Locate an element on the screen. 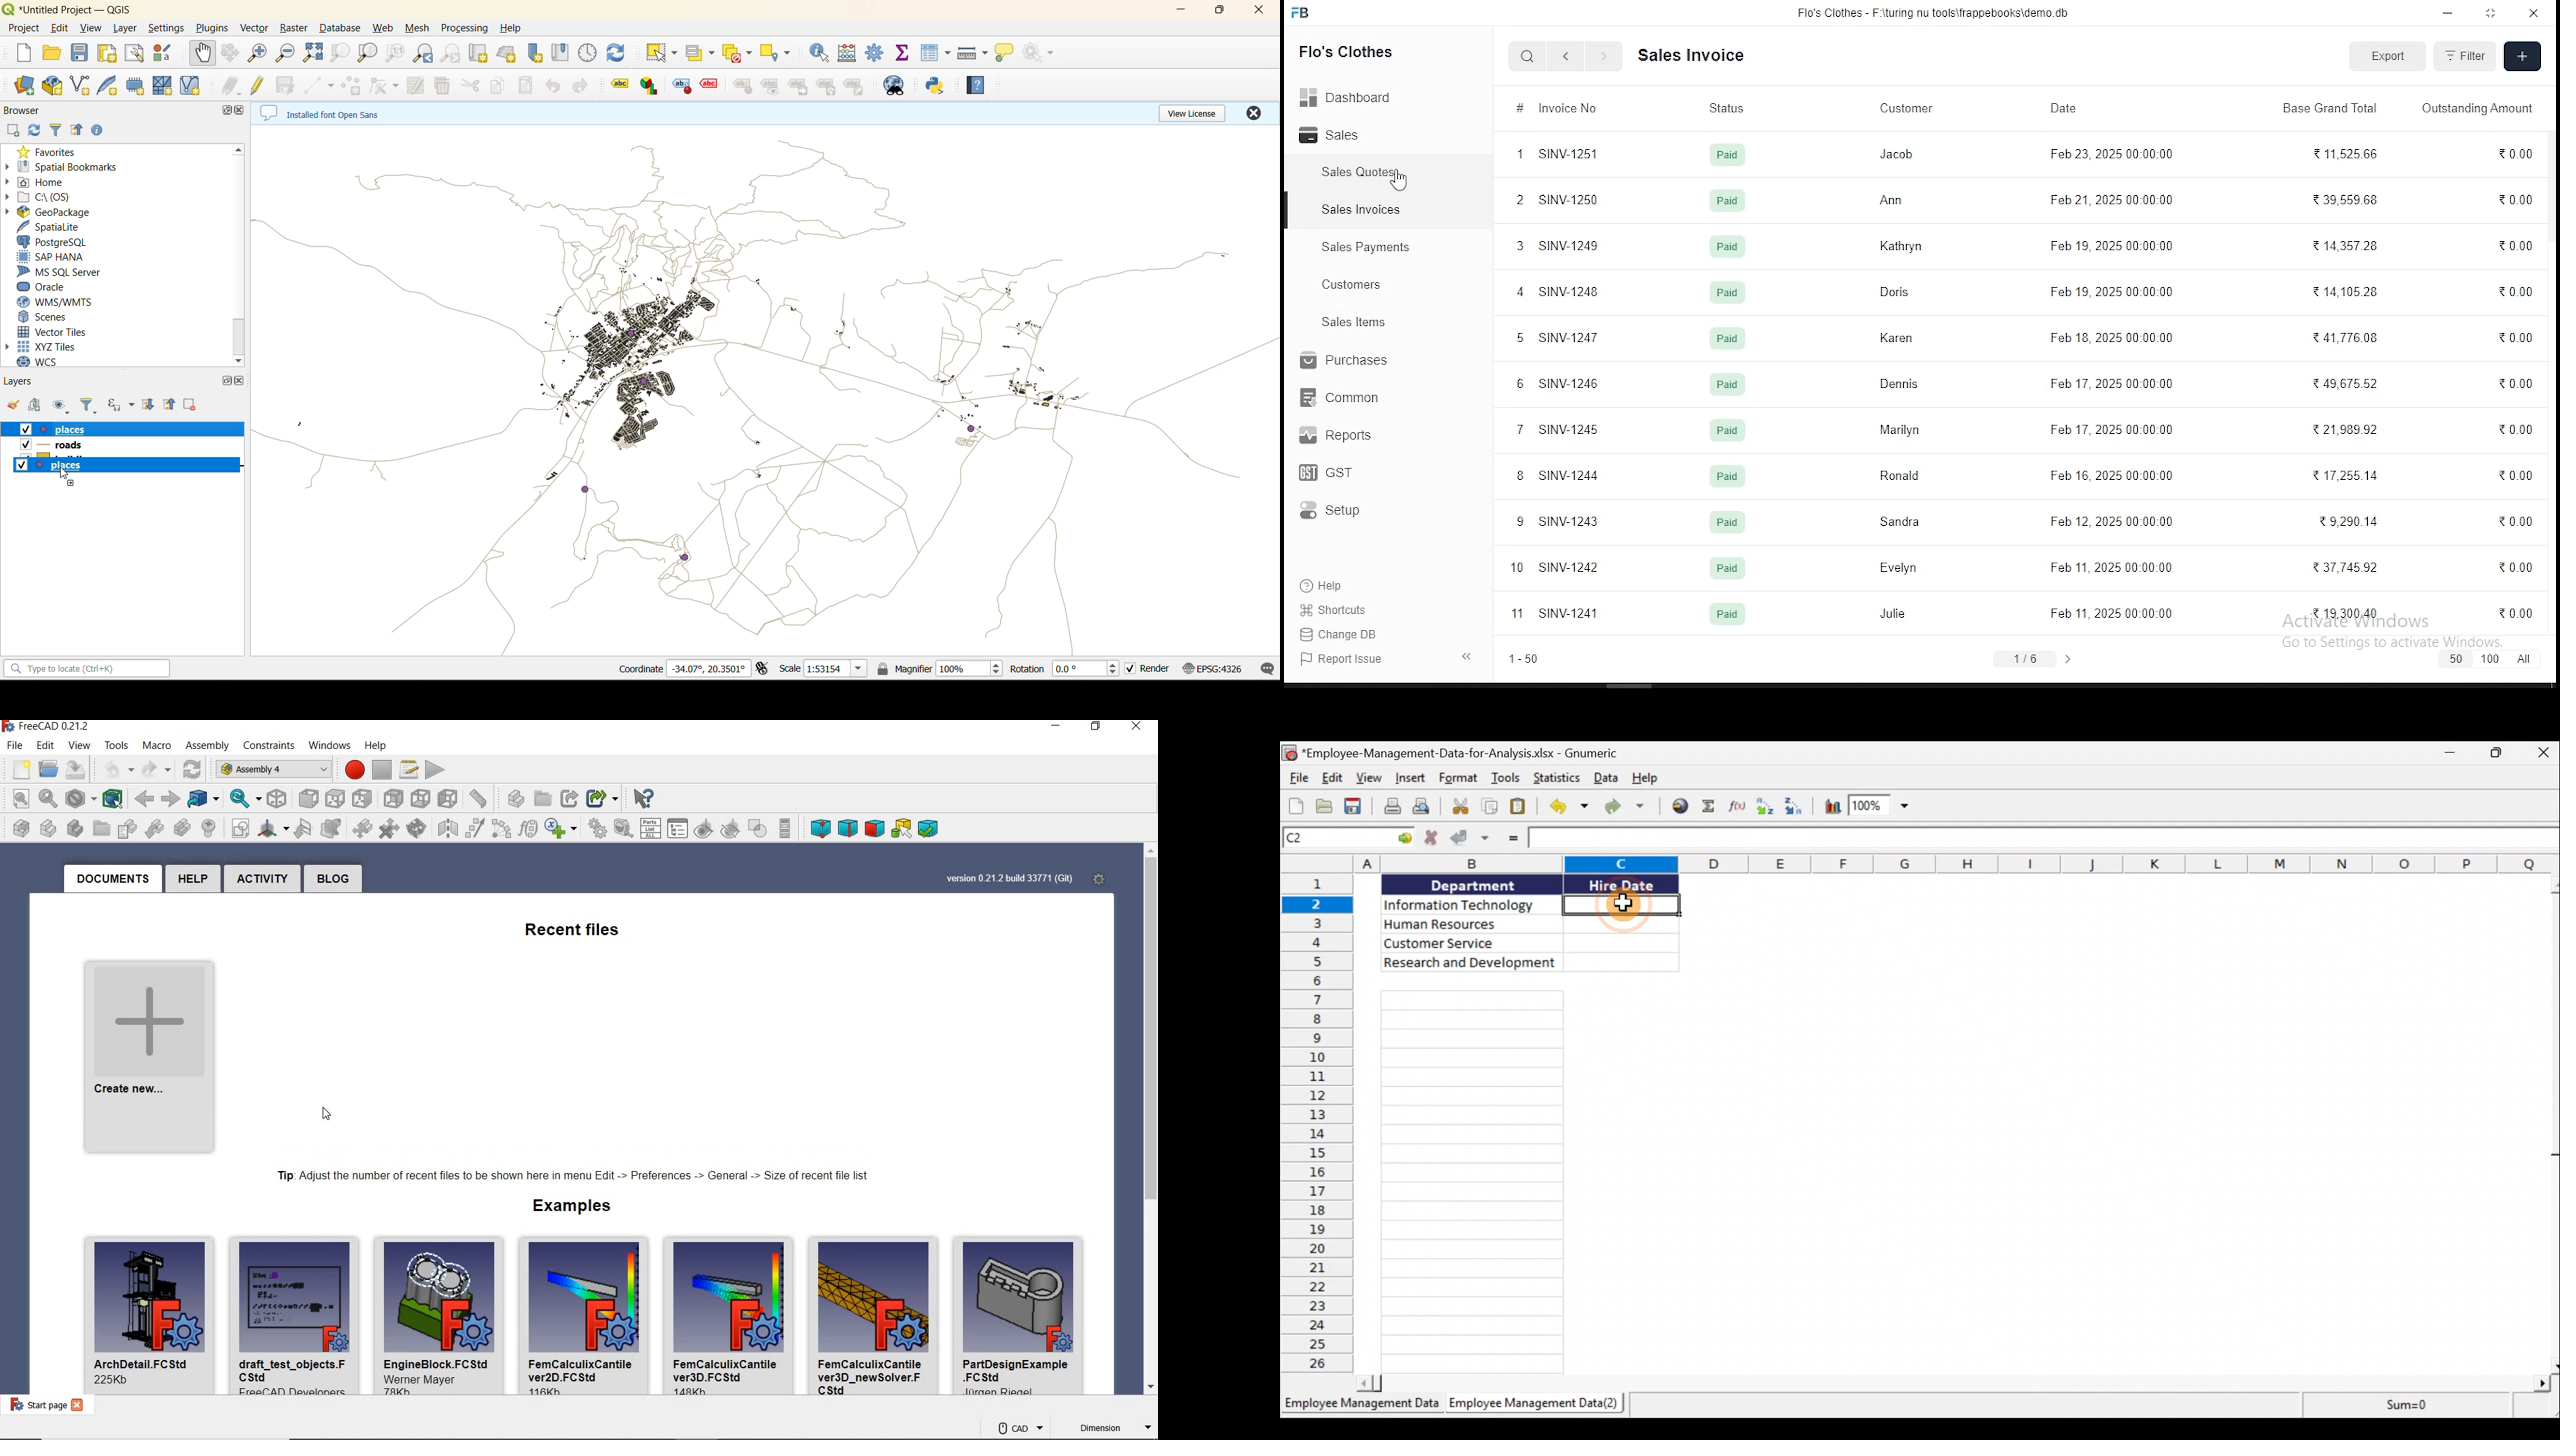 The width and height of the screenshot is (2576, 1456). new shapefile is located at coordinates (83, 86).